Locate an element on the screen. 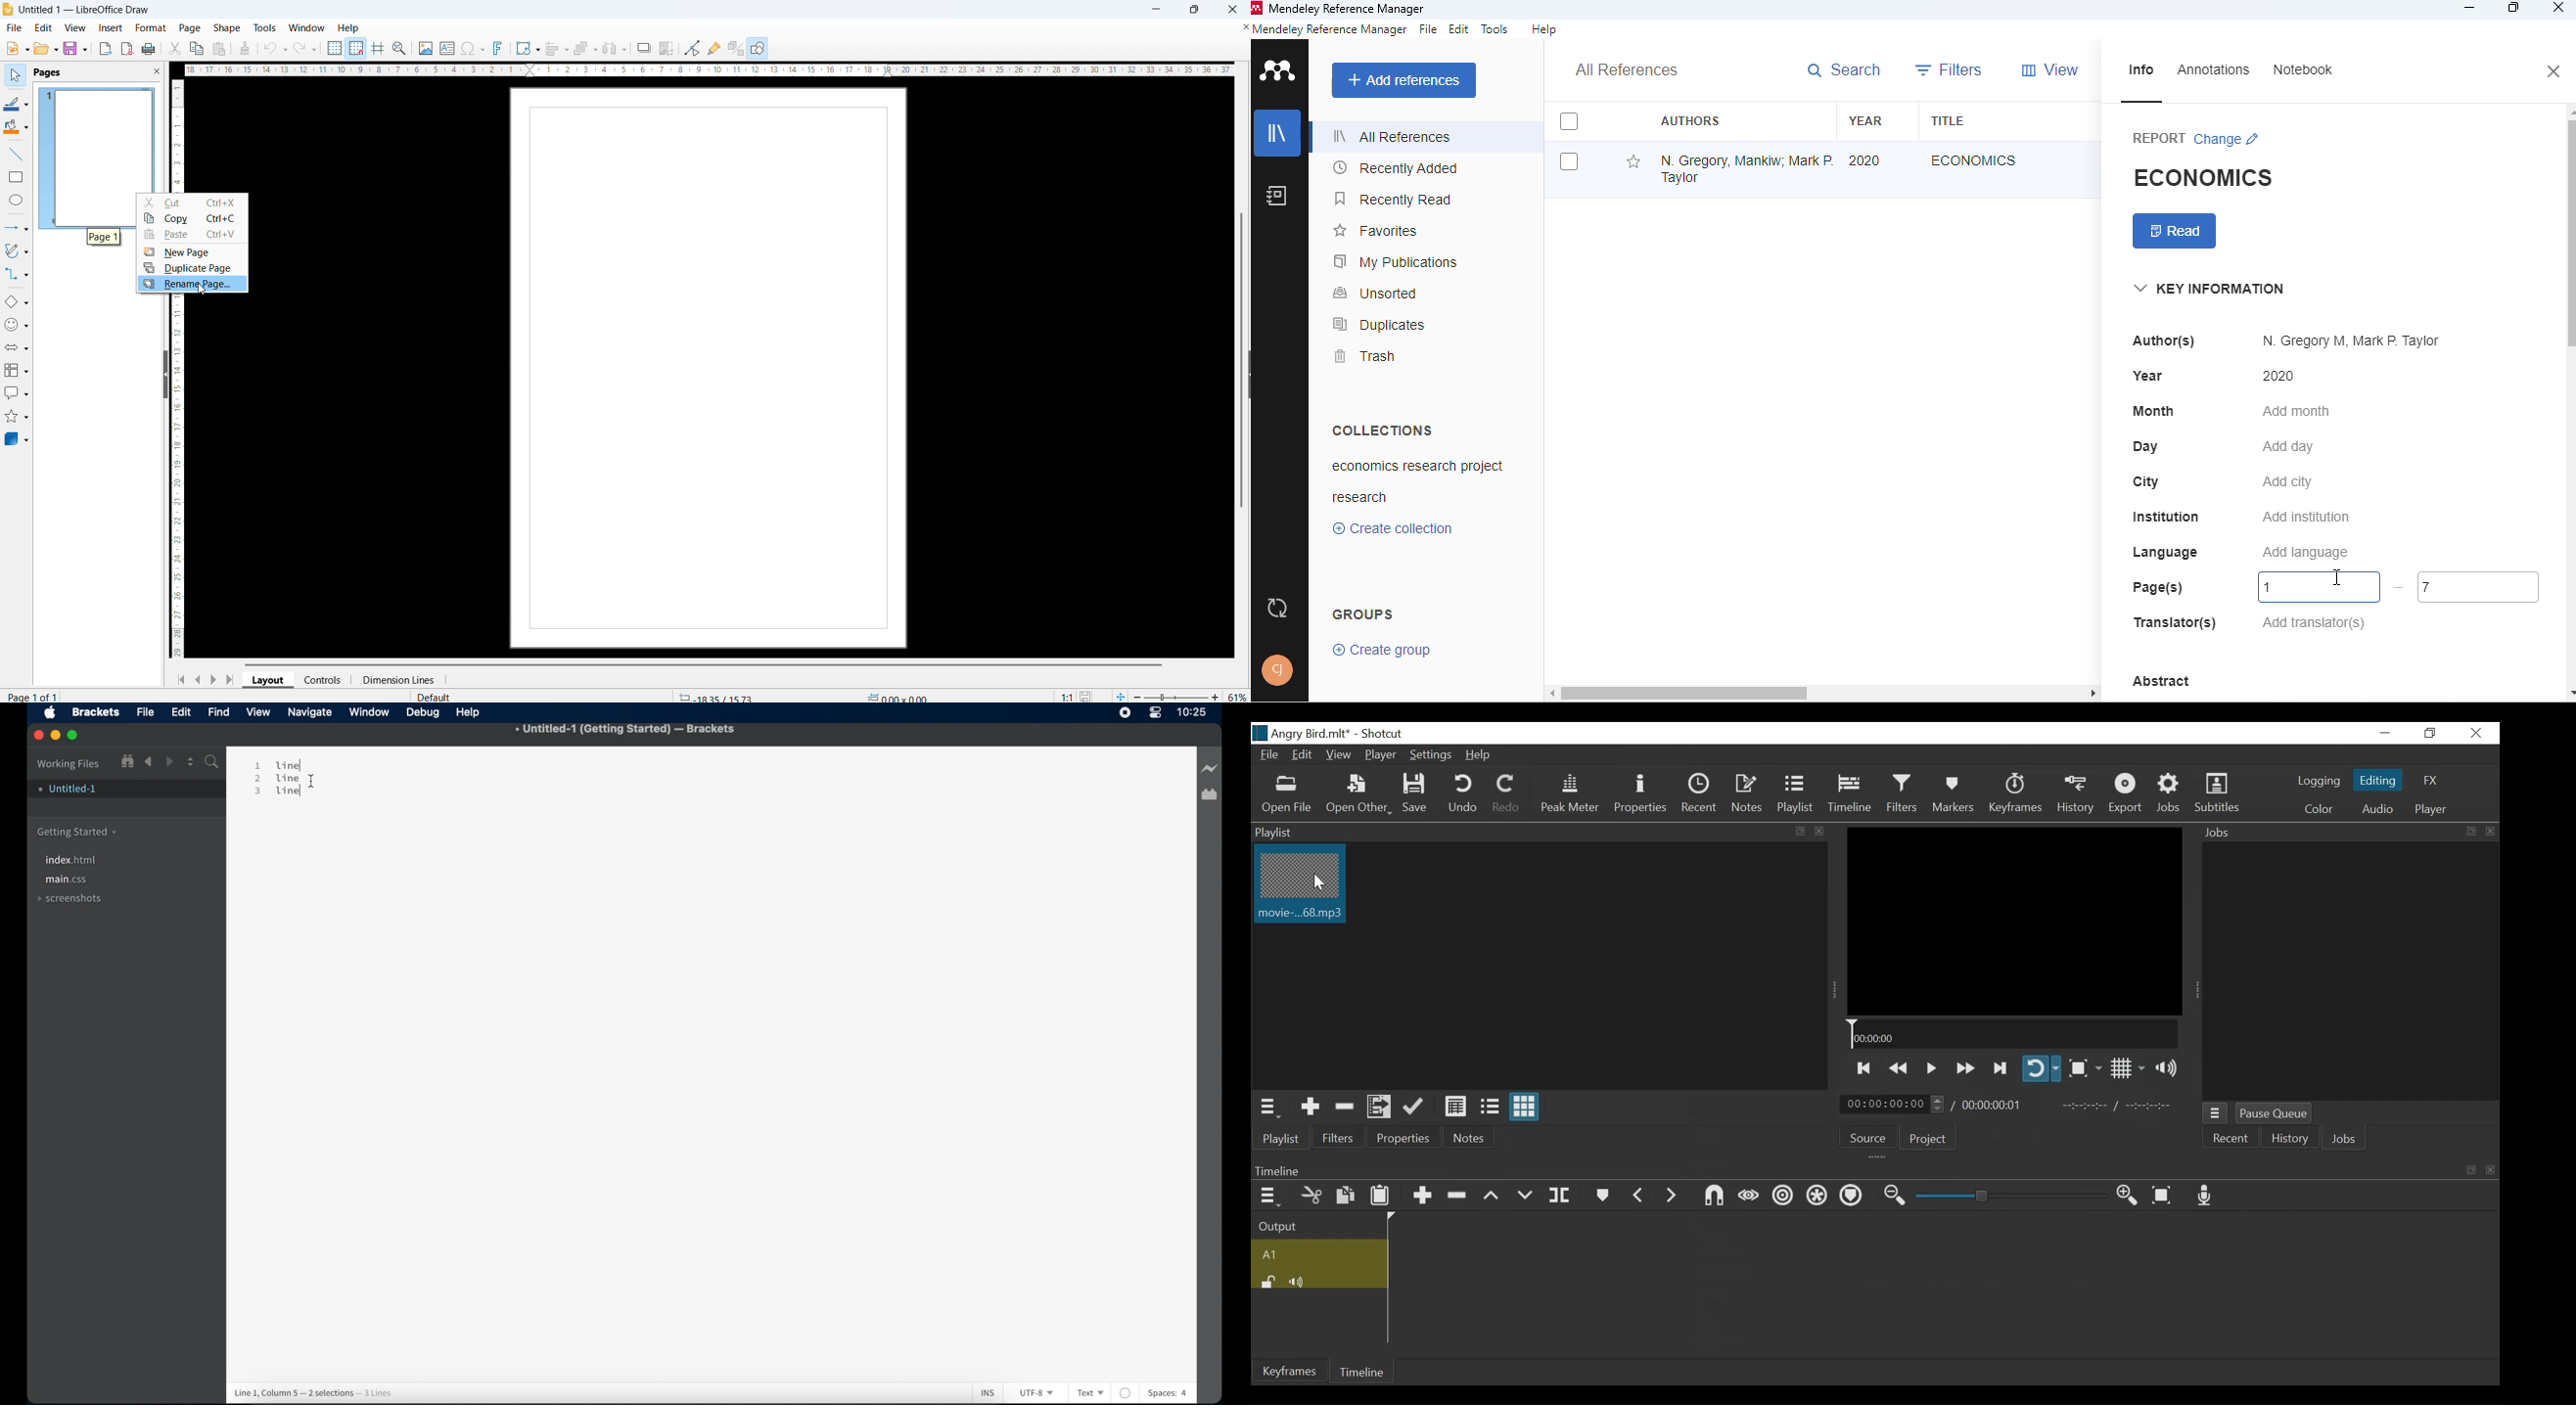 The image size is (2576, 1428). Zoom timeline out is located at coordinates (1893, 1197).